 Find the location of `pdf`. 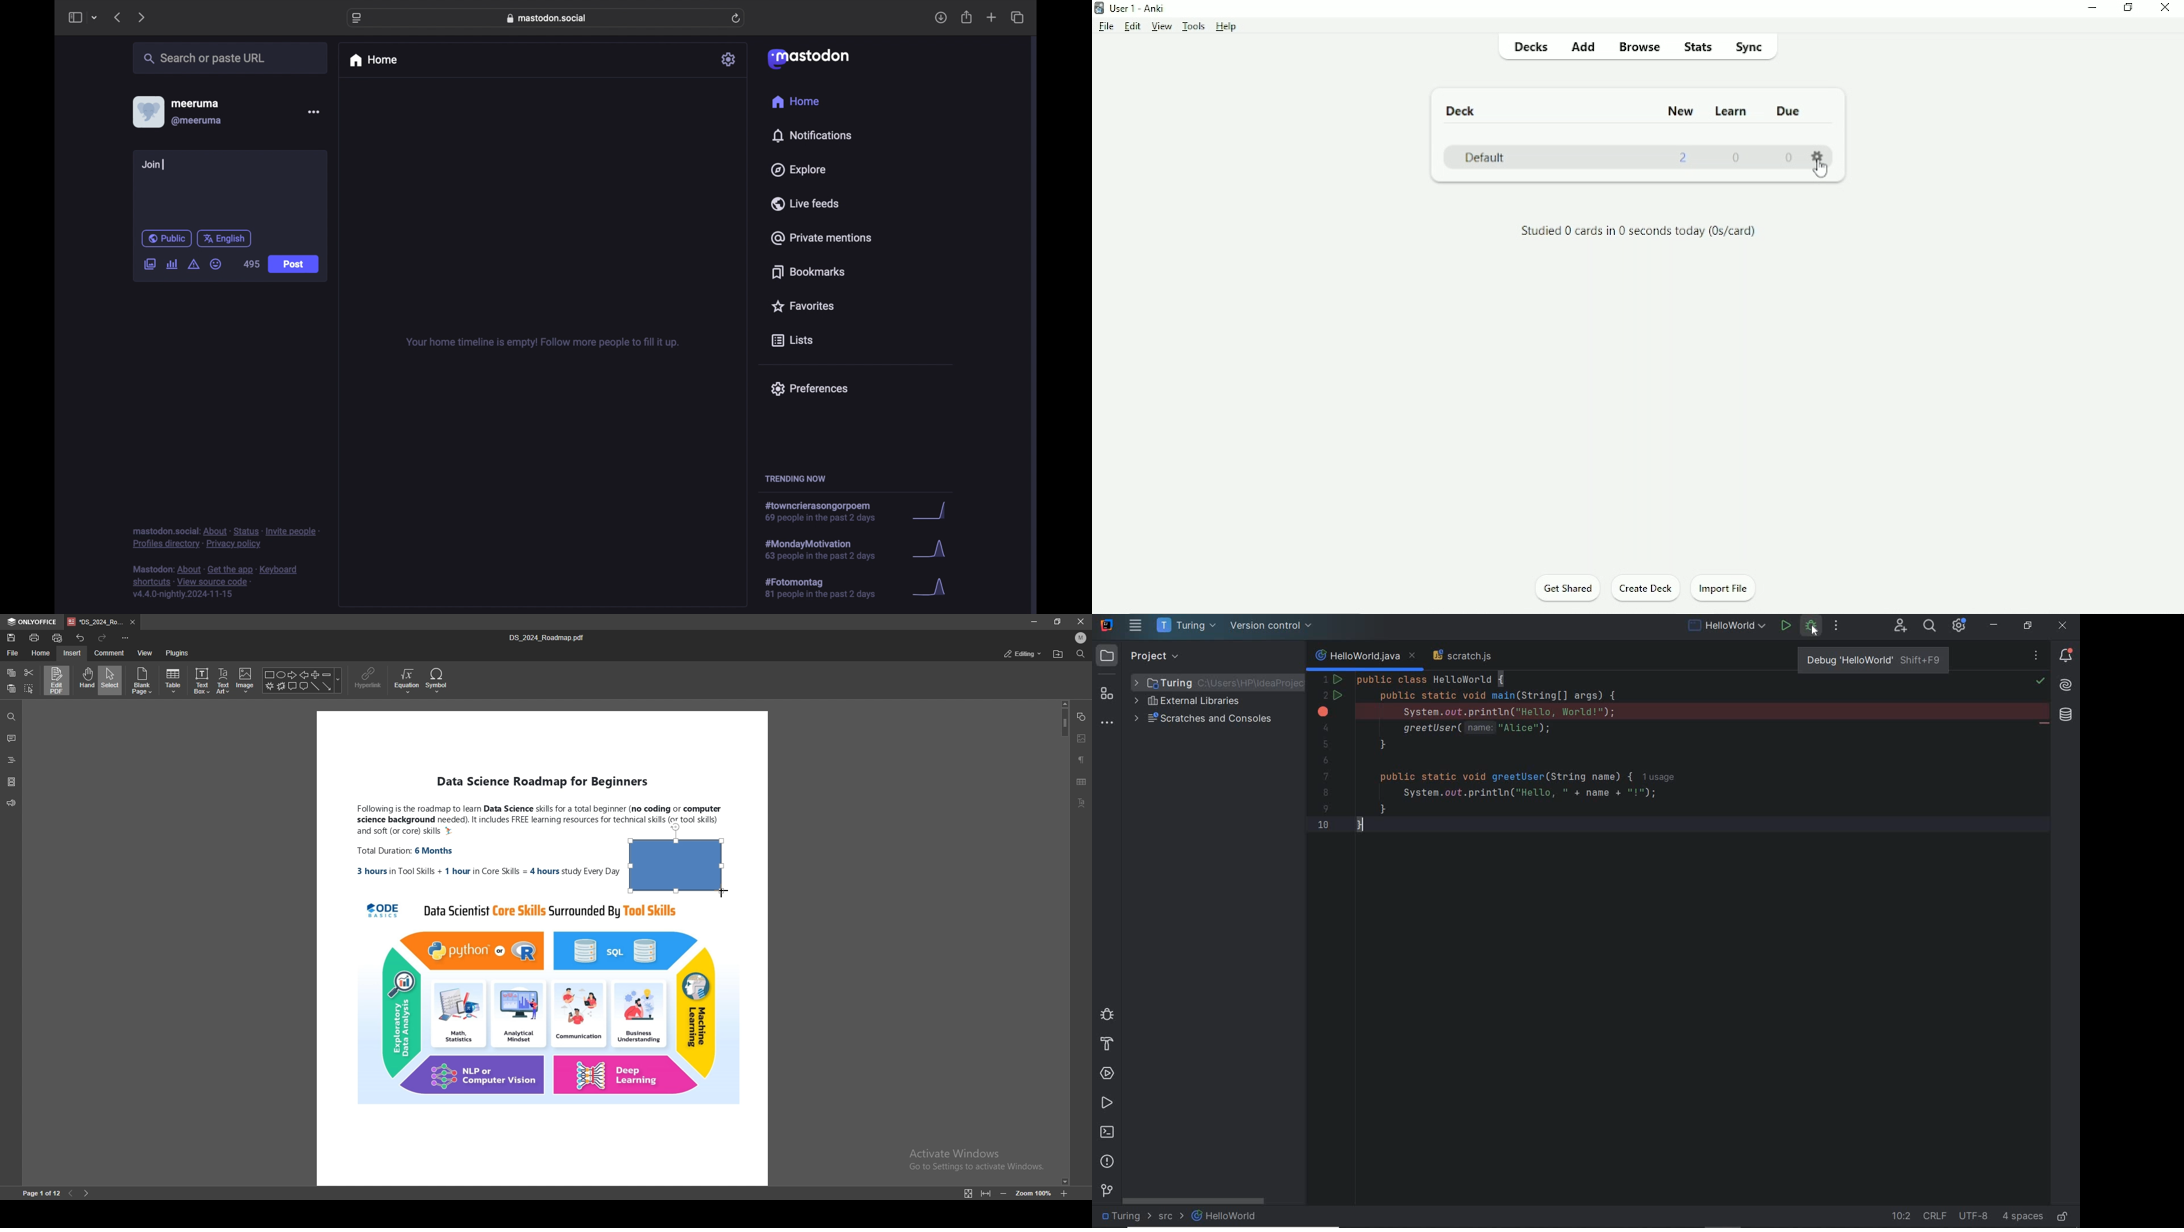

pdf is located at coordinates (607, 857).